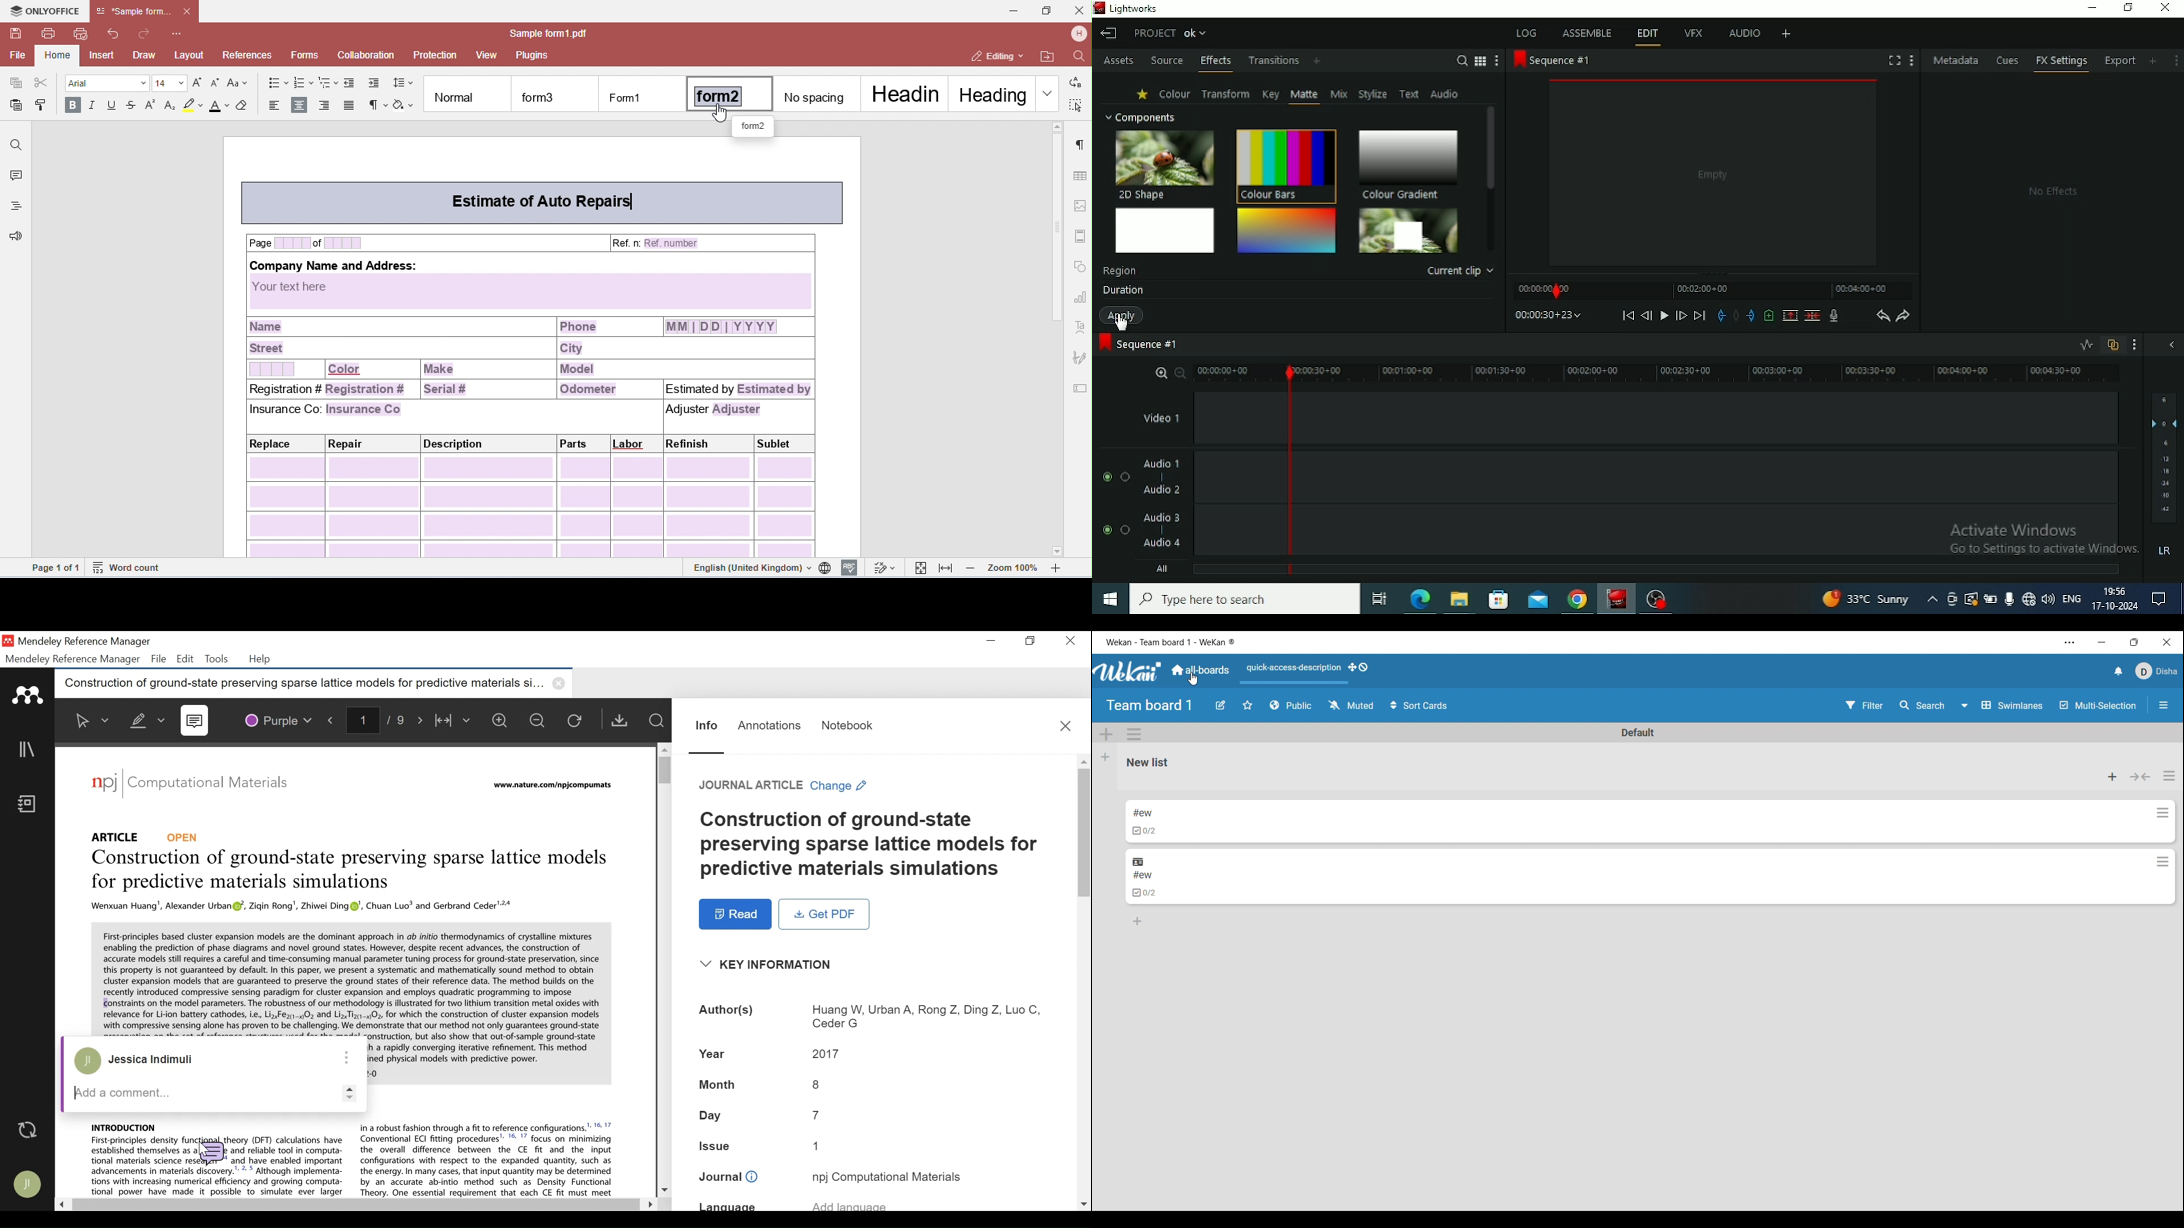 This screenshot has height=1232, width=2184. I want to click on Mendeley Reference Manager, so click(85, 642).